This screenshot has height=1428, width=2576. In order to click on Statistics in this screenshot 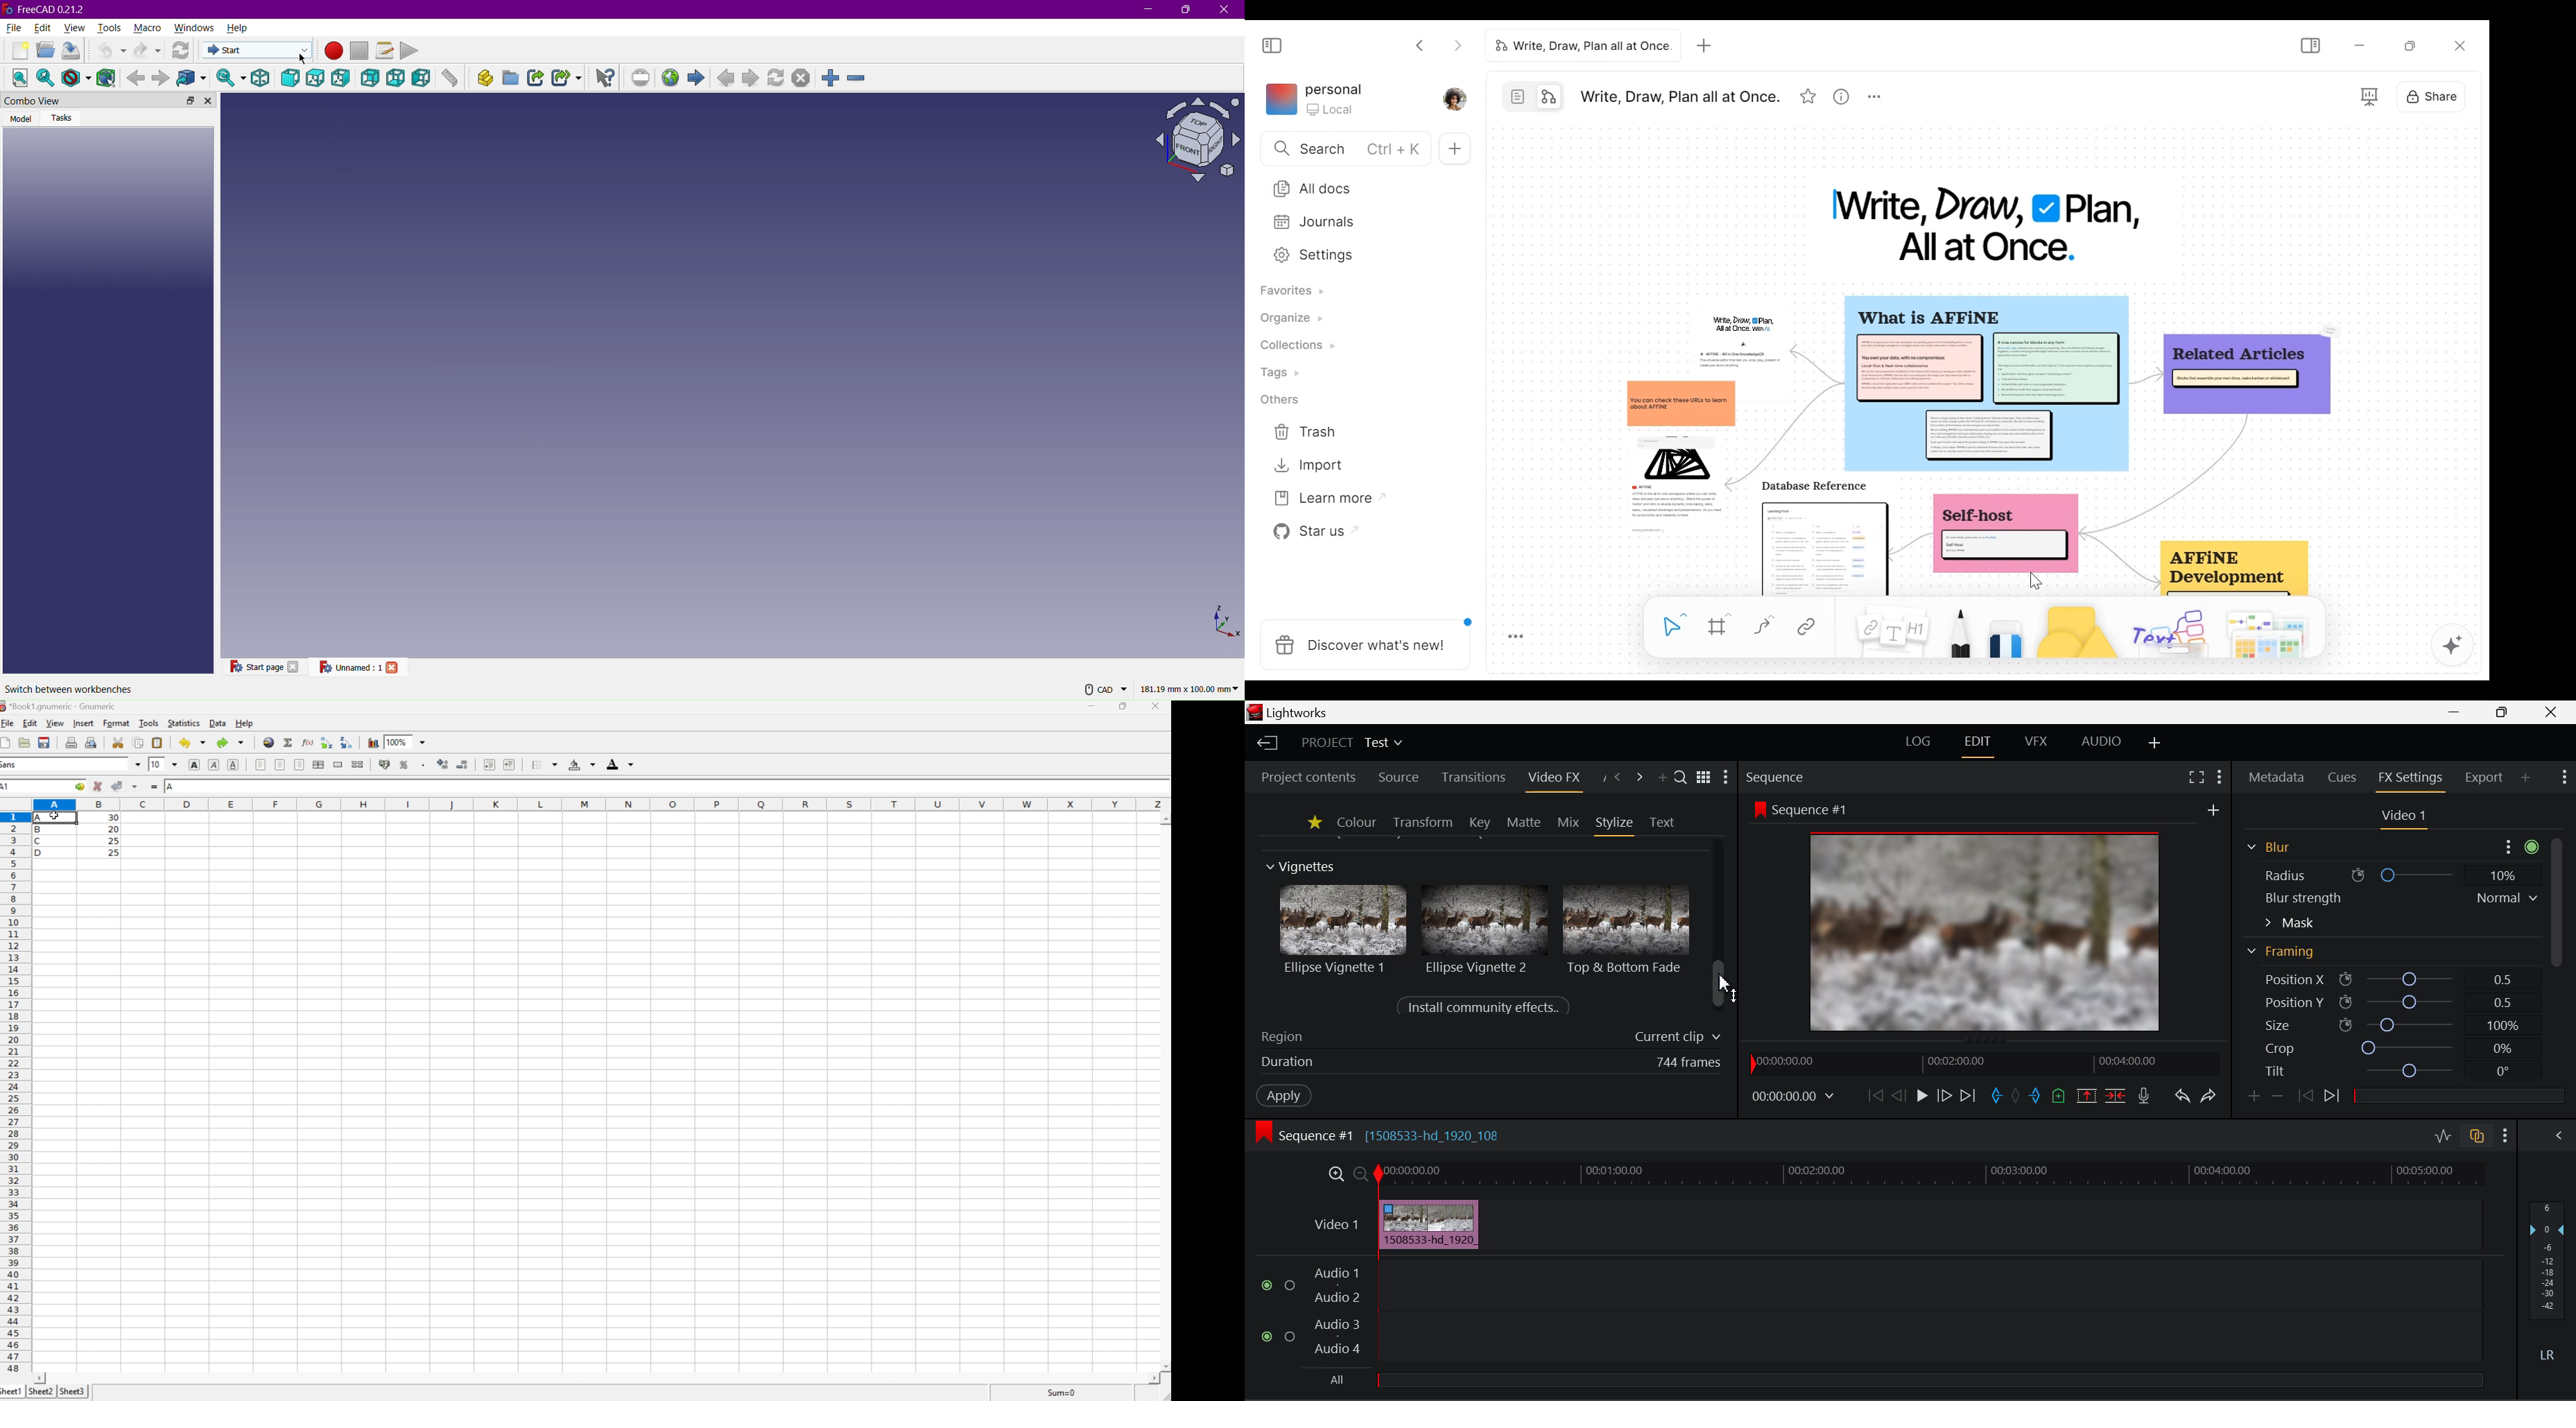, I will do `click(185, 723)`.